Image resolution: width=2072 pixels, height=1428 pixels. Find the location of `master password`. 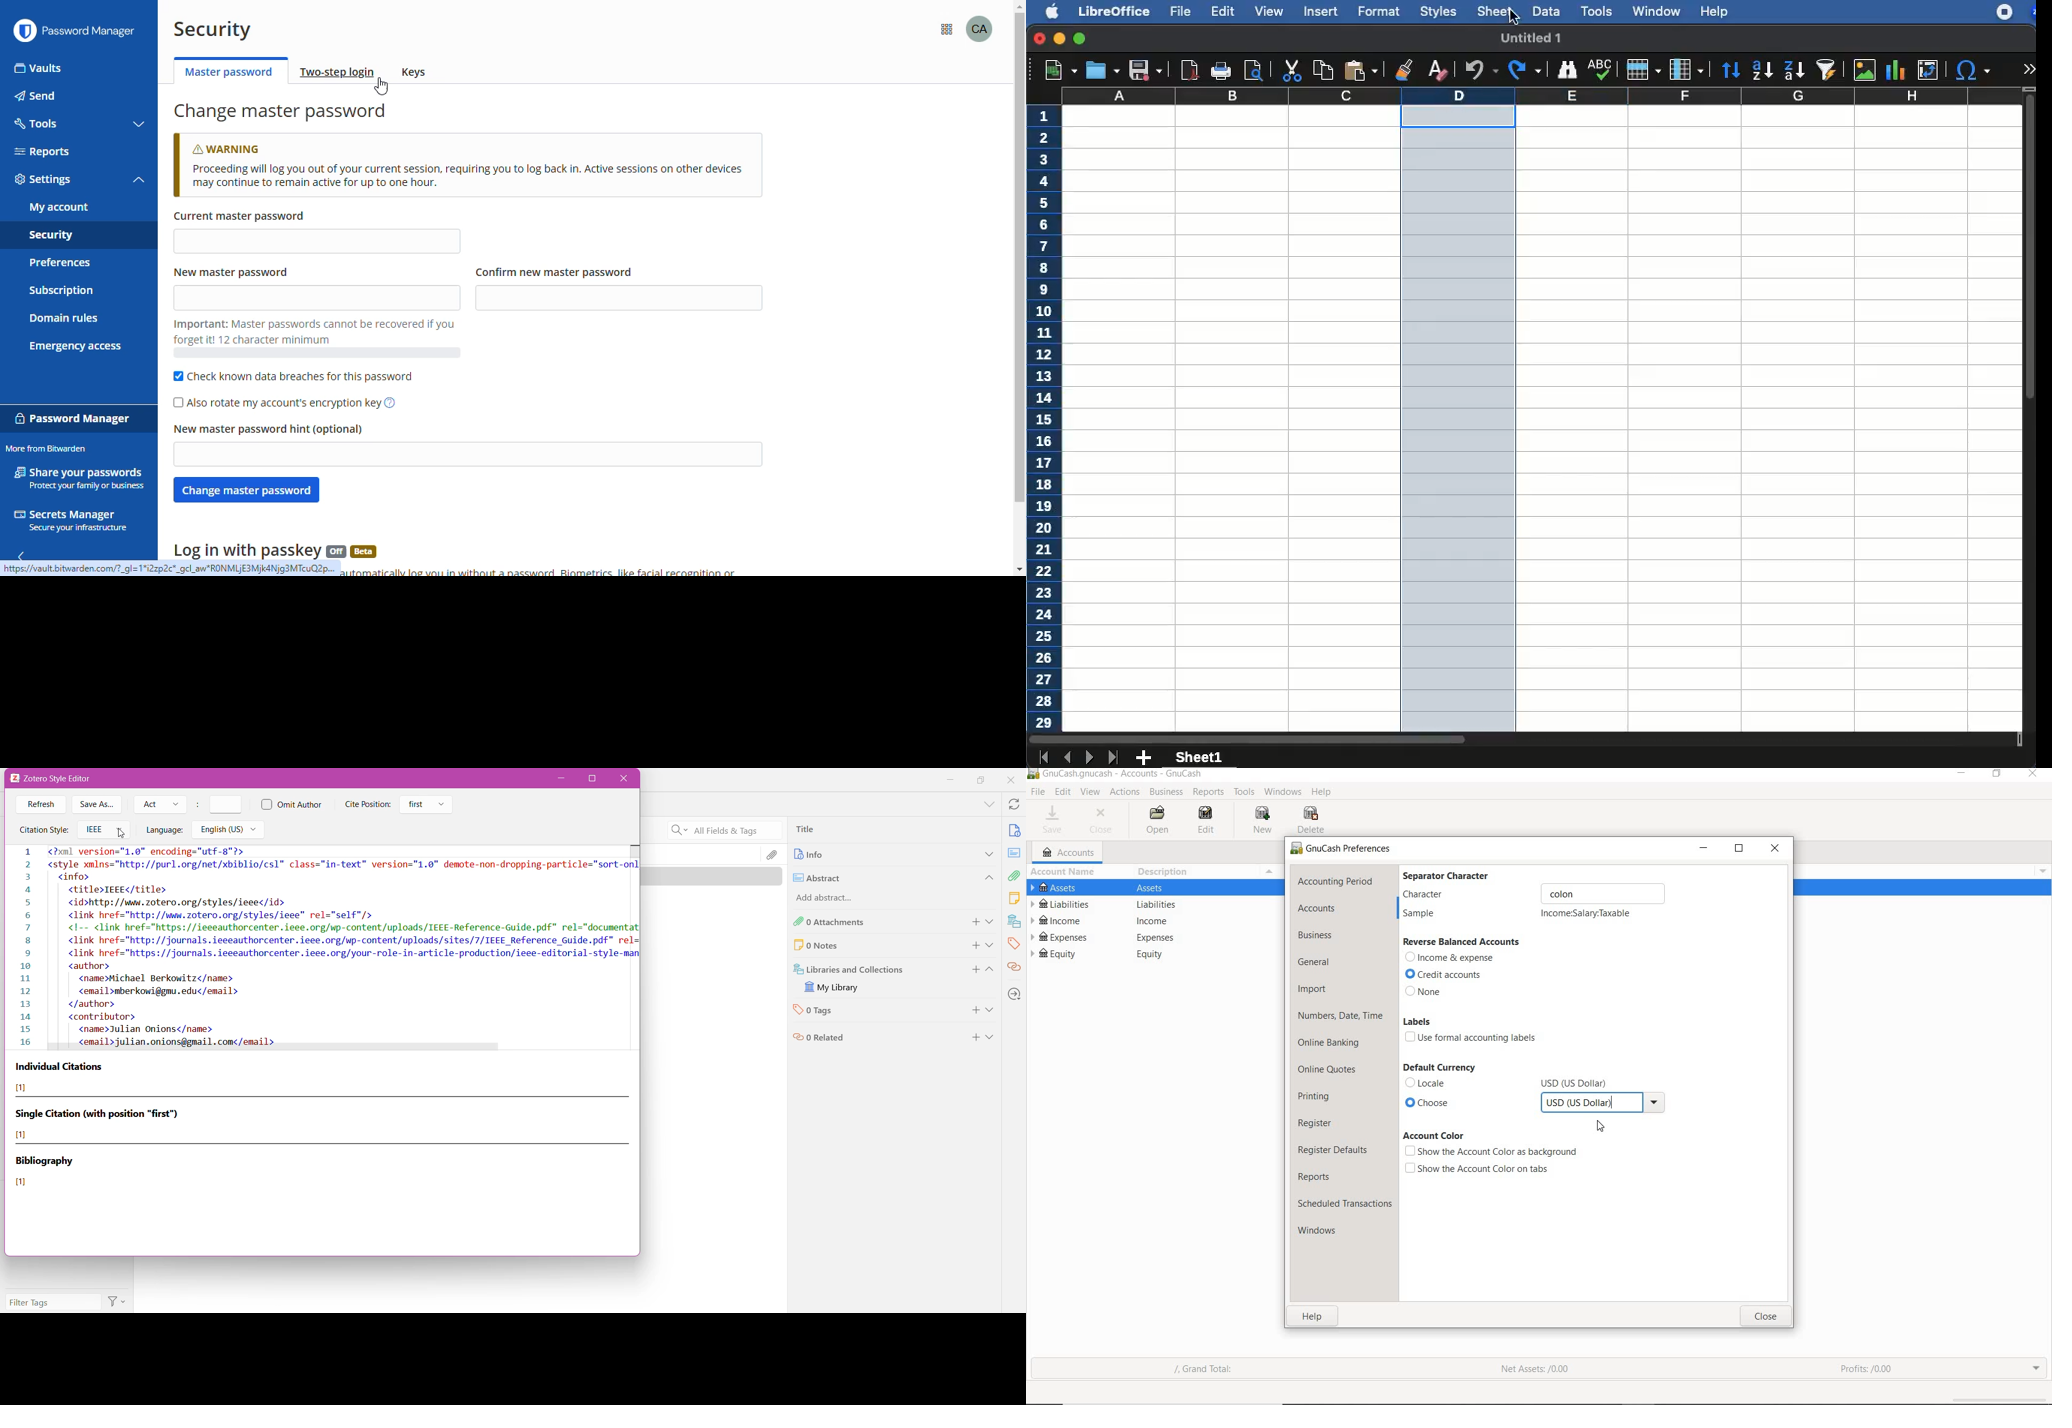

master password is located at coordinates (230, 73).